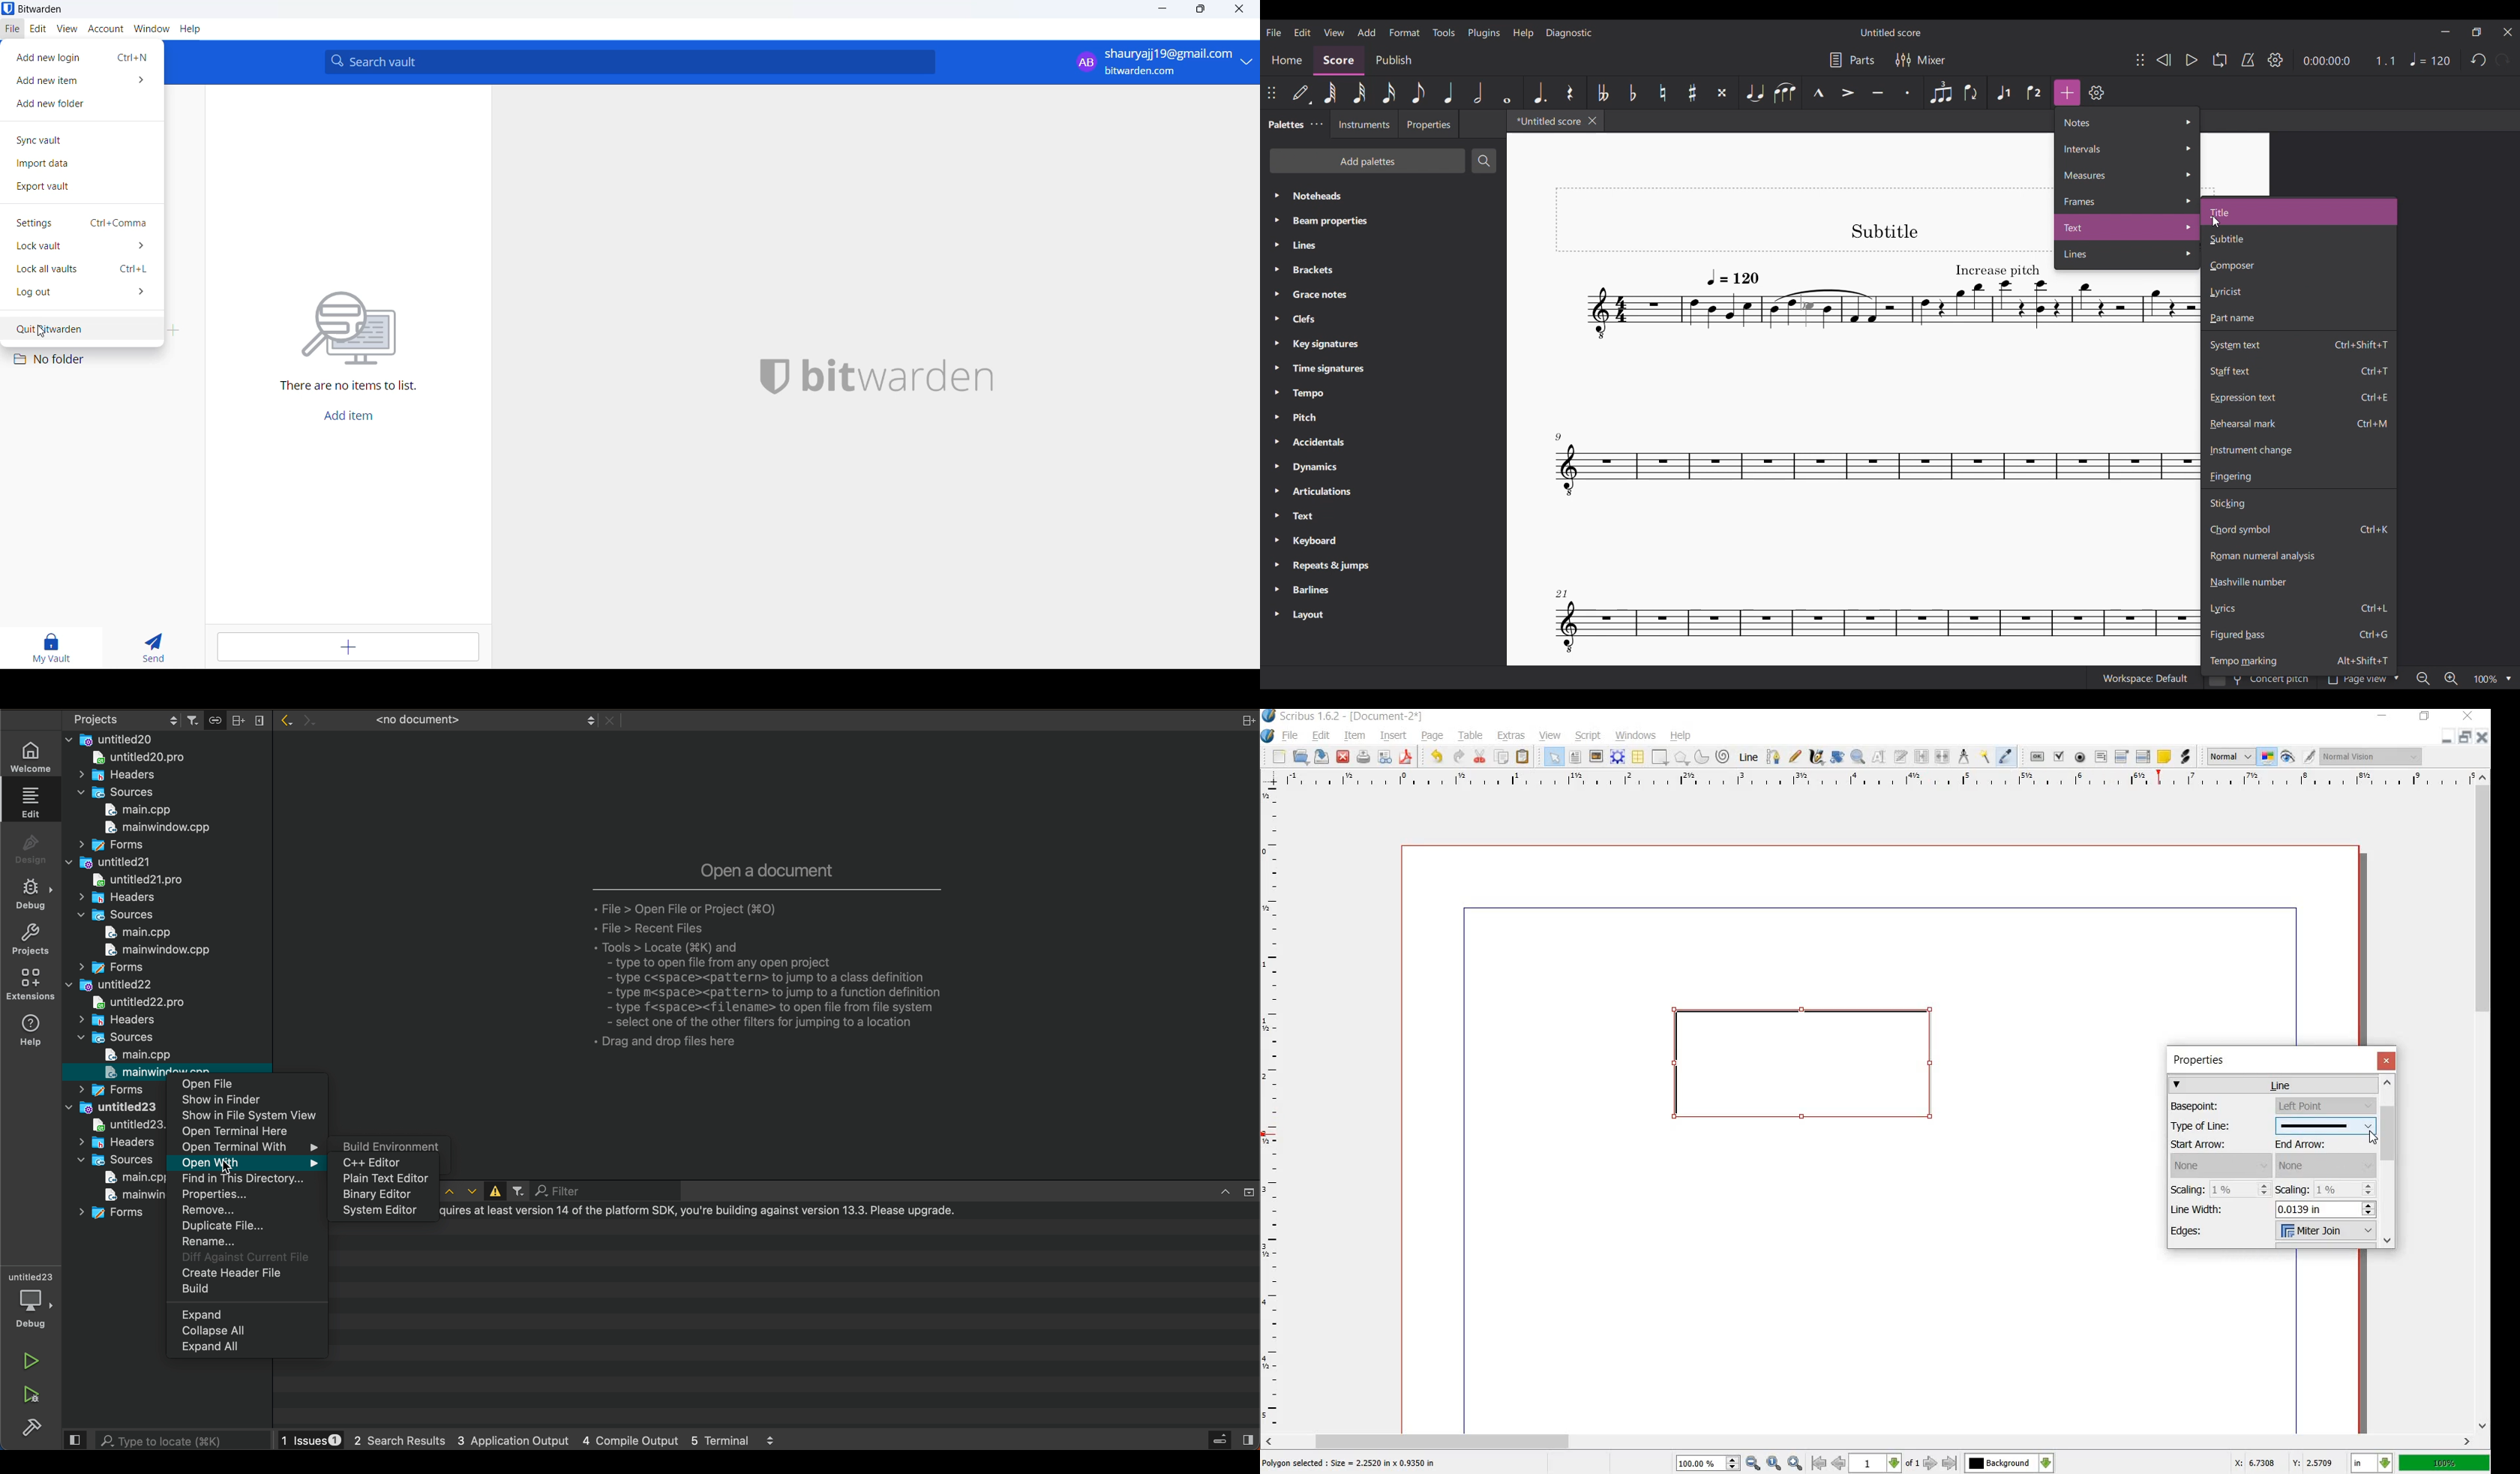 This screenshot has width=2520, height=1484. Describe the element at coordinates (1838, 755) in the screenshot. I see `ROTATE ITEM` at that location.